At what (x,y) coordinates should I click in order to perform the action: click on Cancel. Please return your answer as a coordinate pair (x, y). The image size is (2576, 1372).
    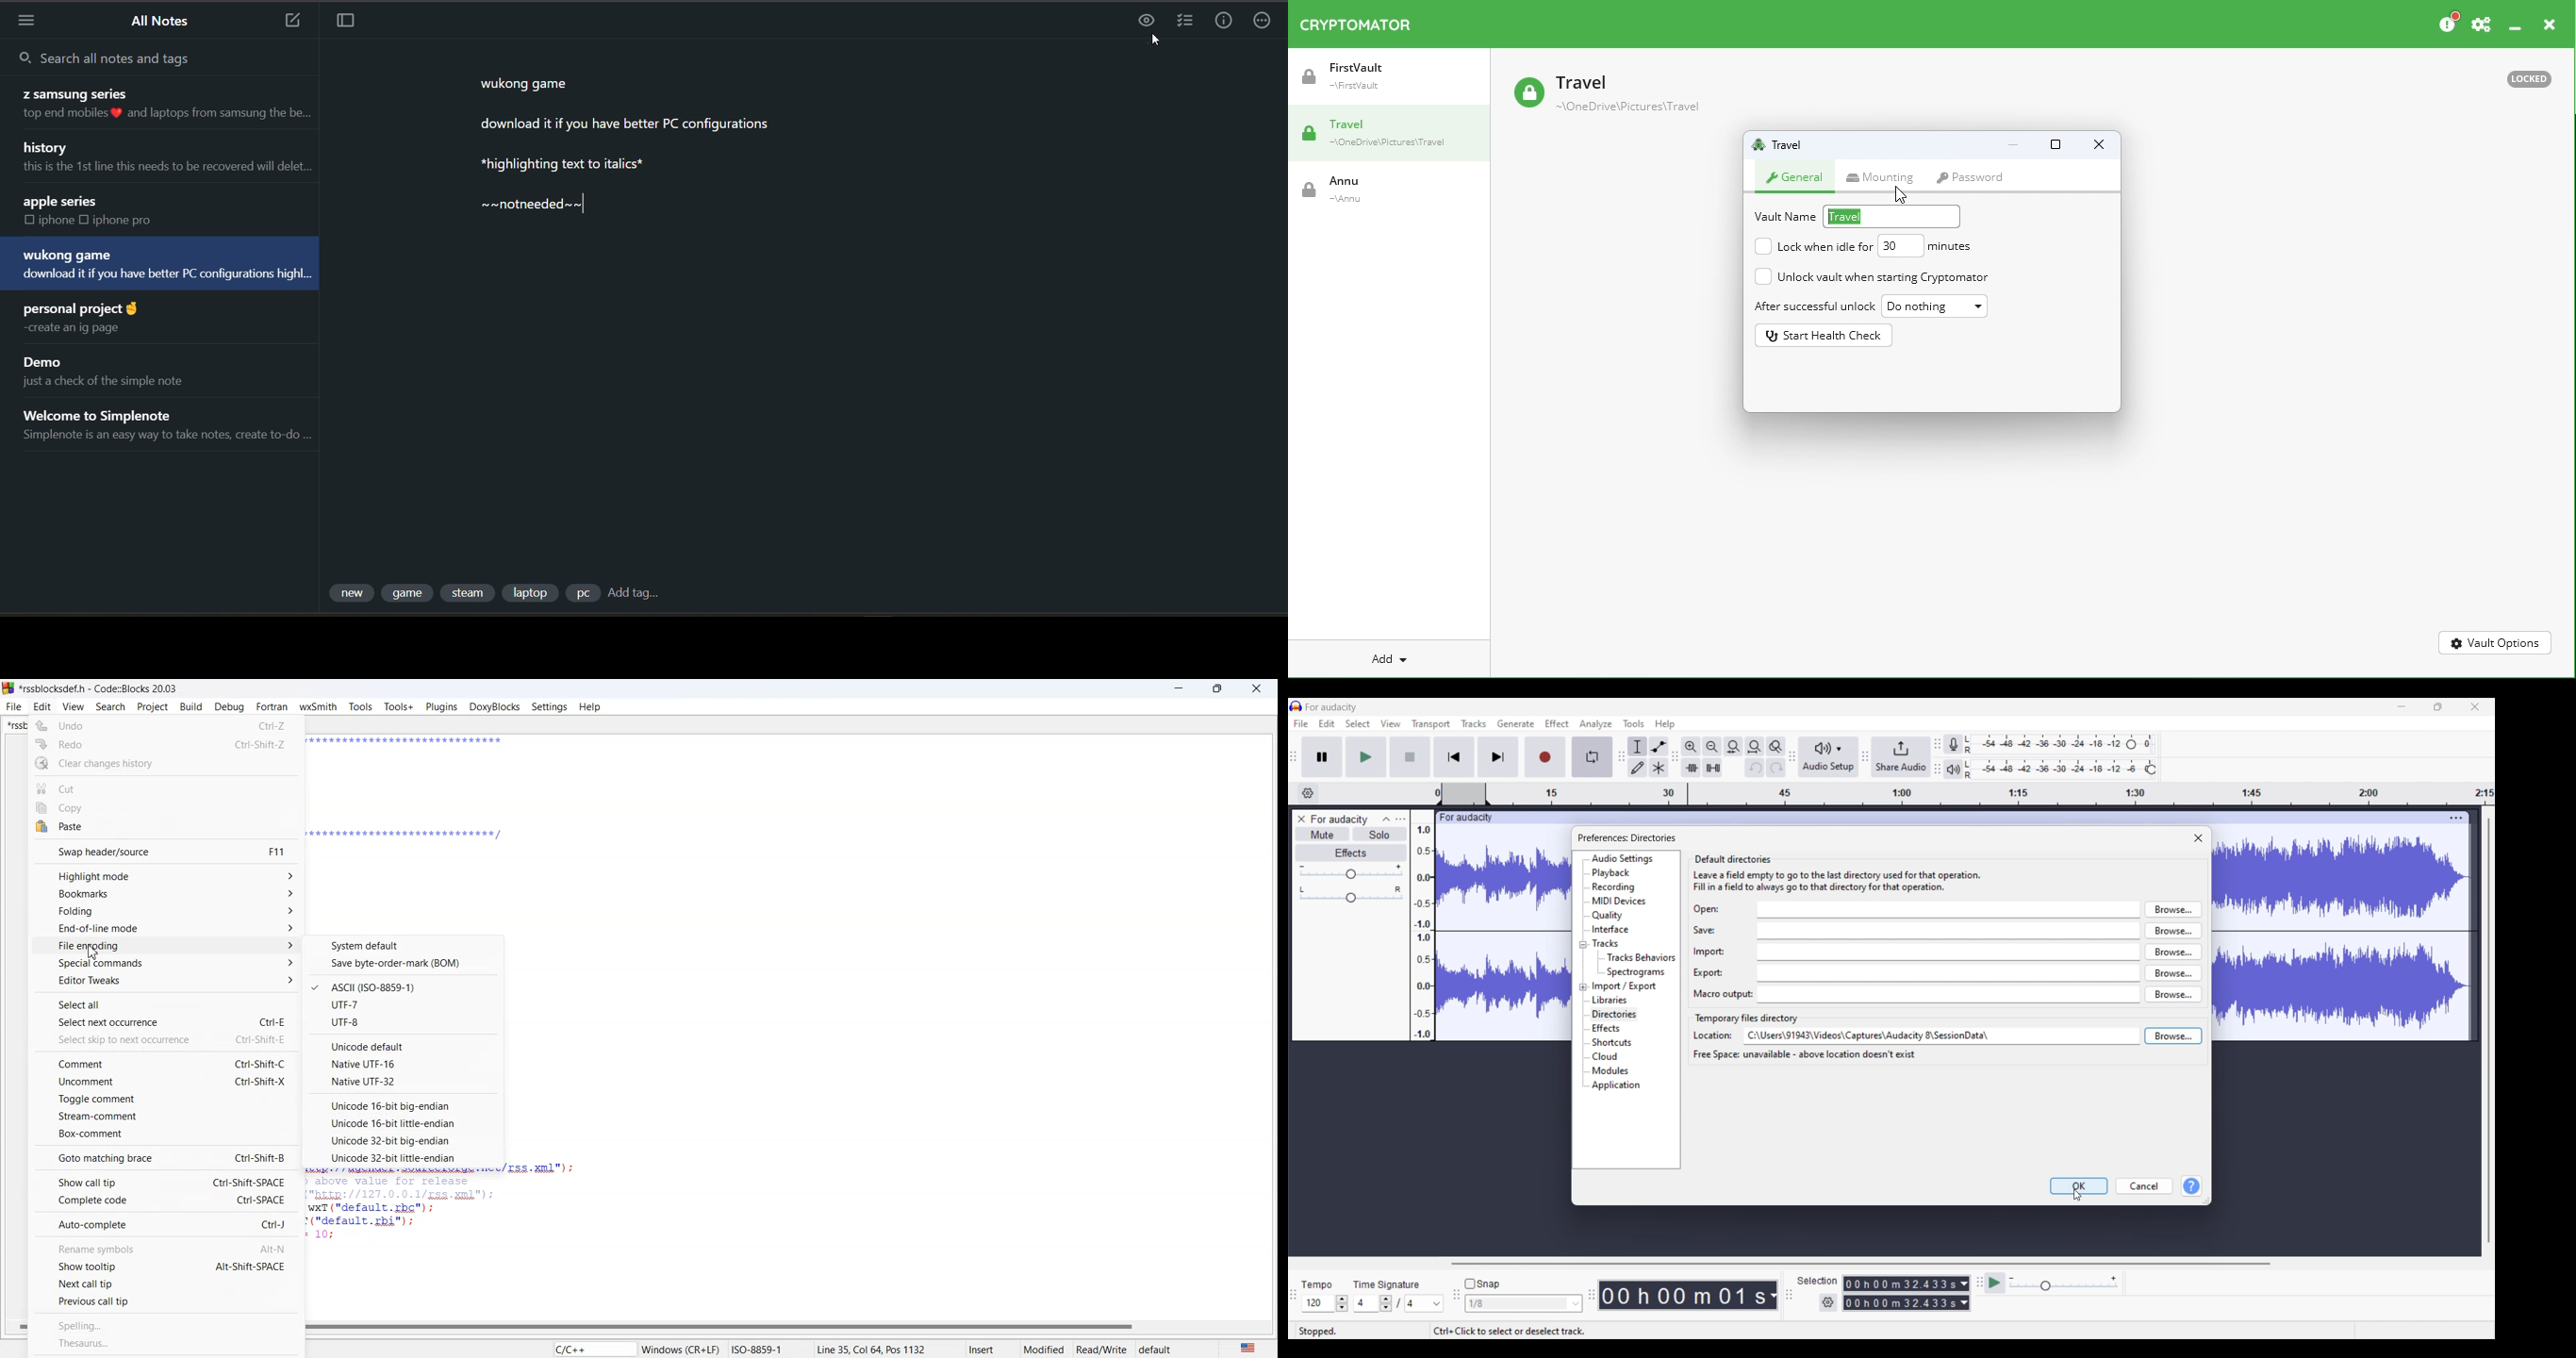
    Looking at the image, I should click on (2145, 1186).